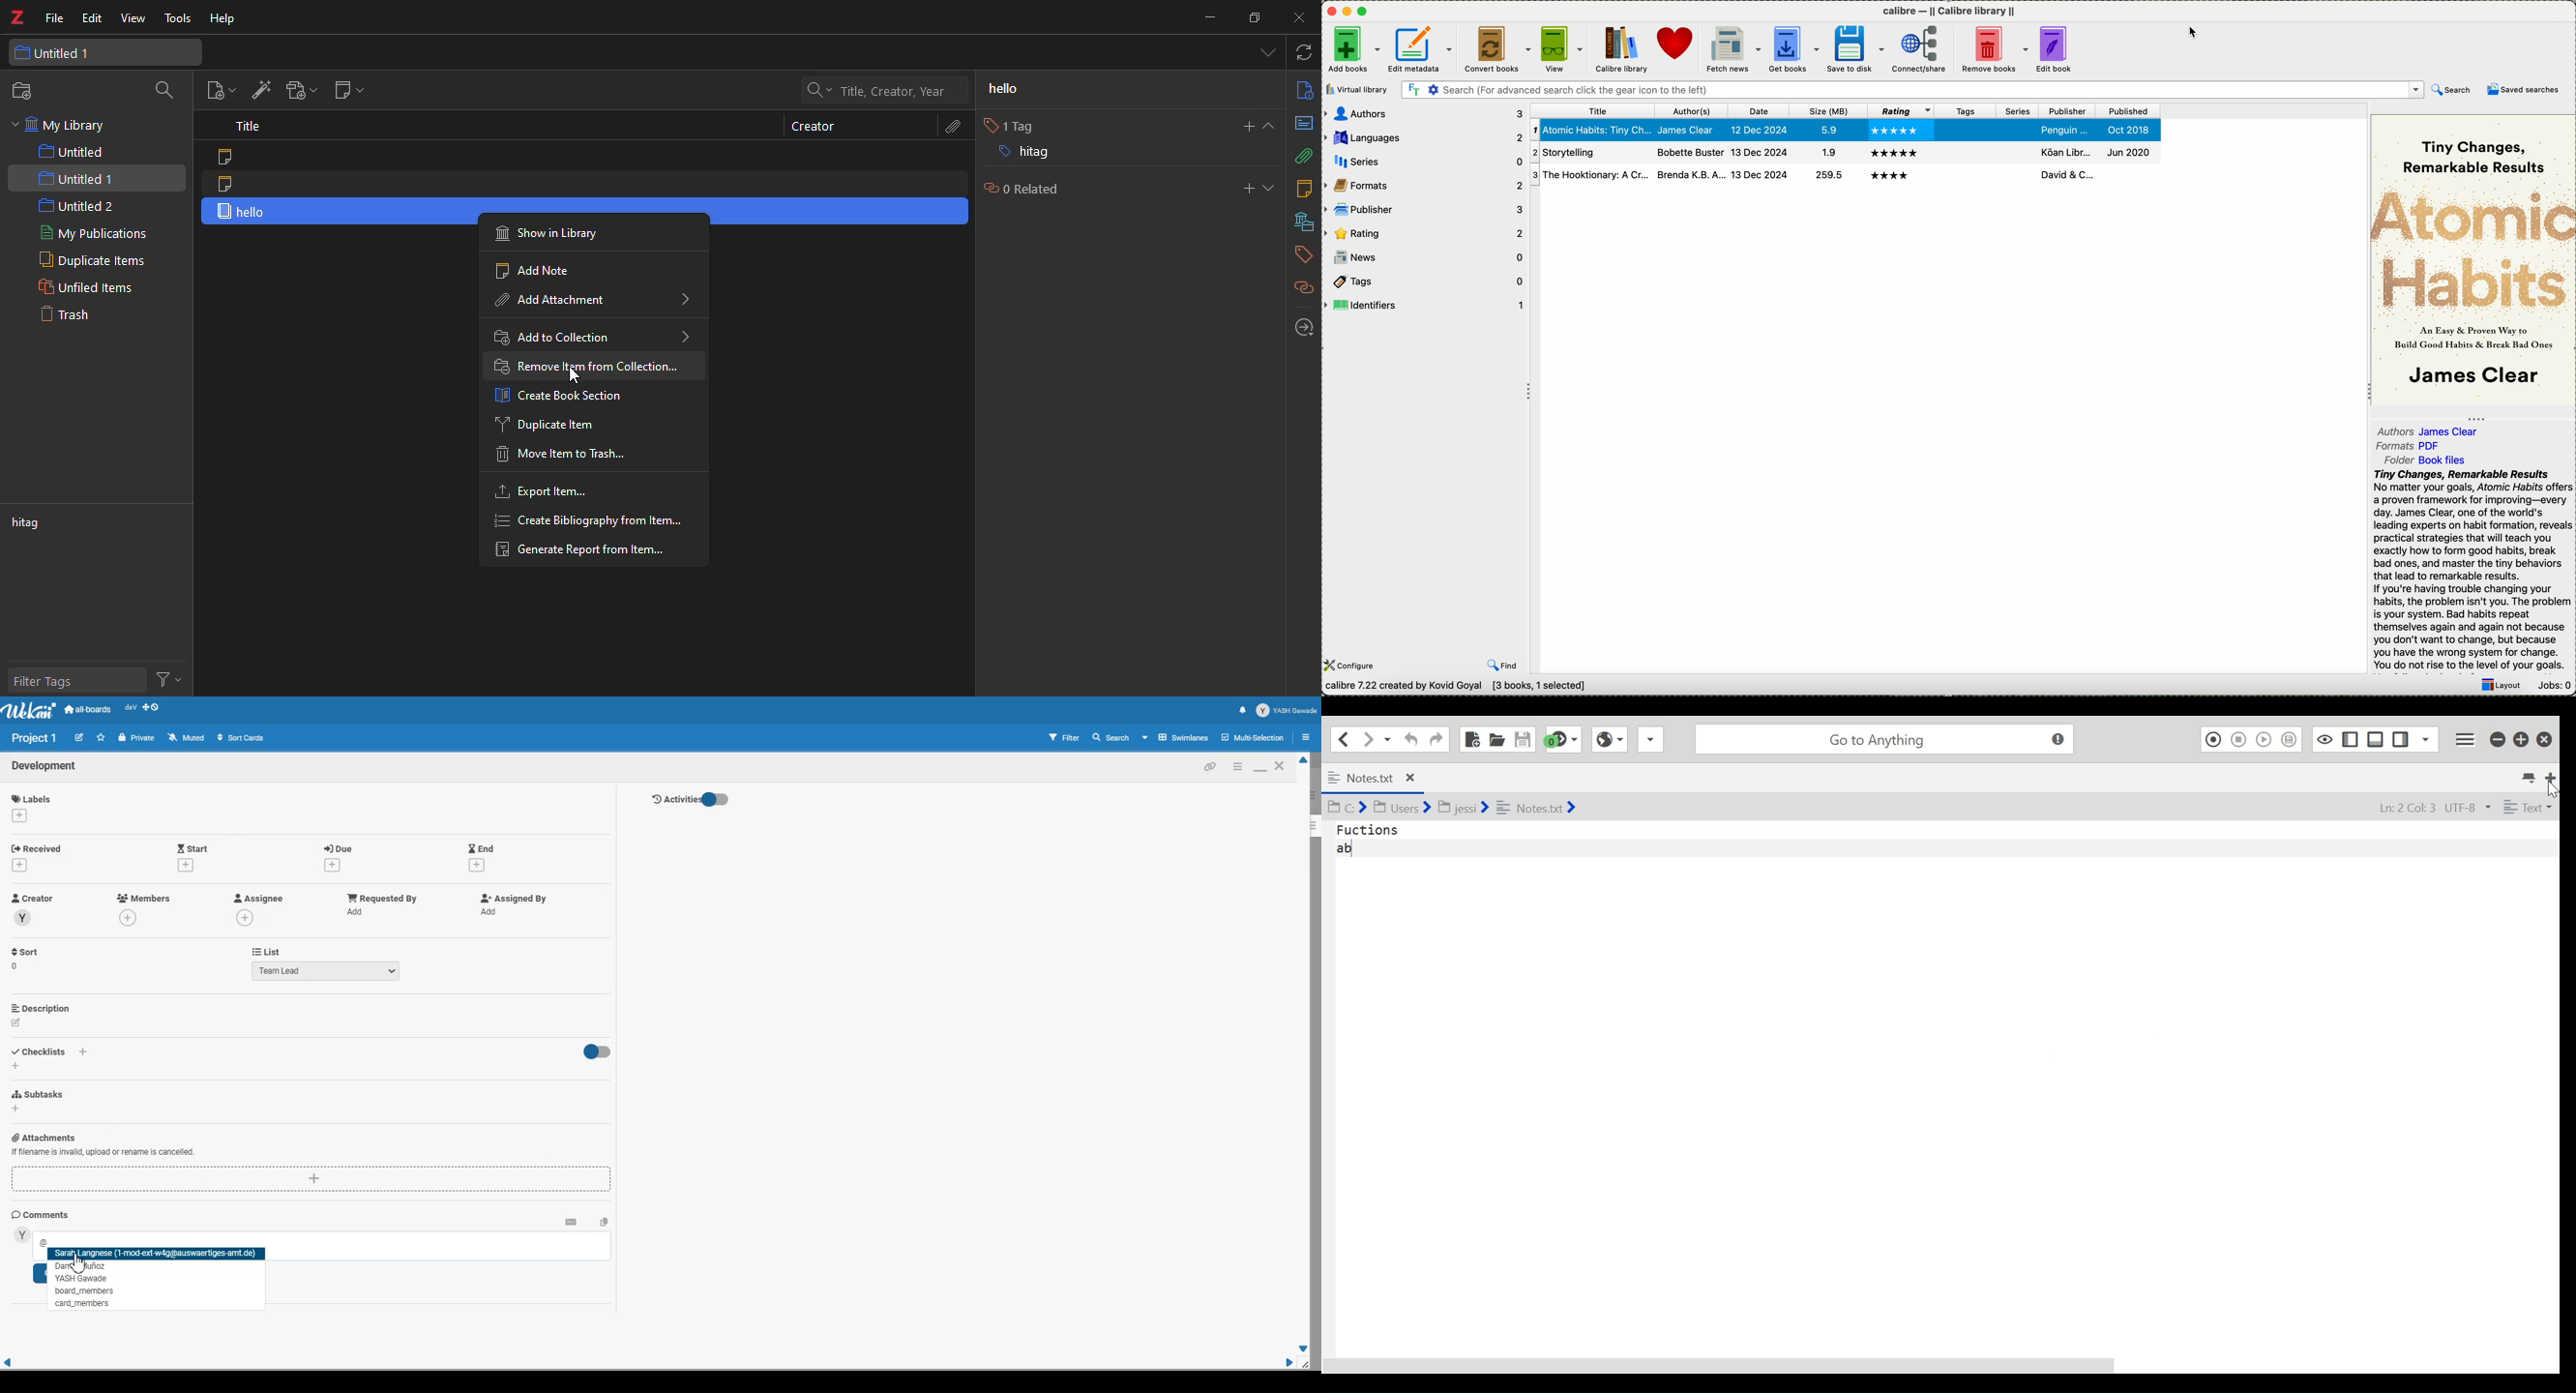 This screenshot has width=2576, height=1400. I want to click on move item to trash, so click(569, 456).